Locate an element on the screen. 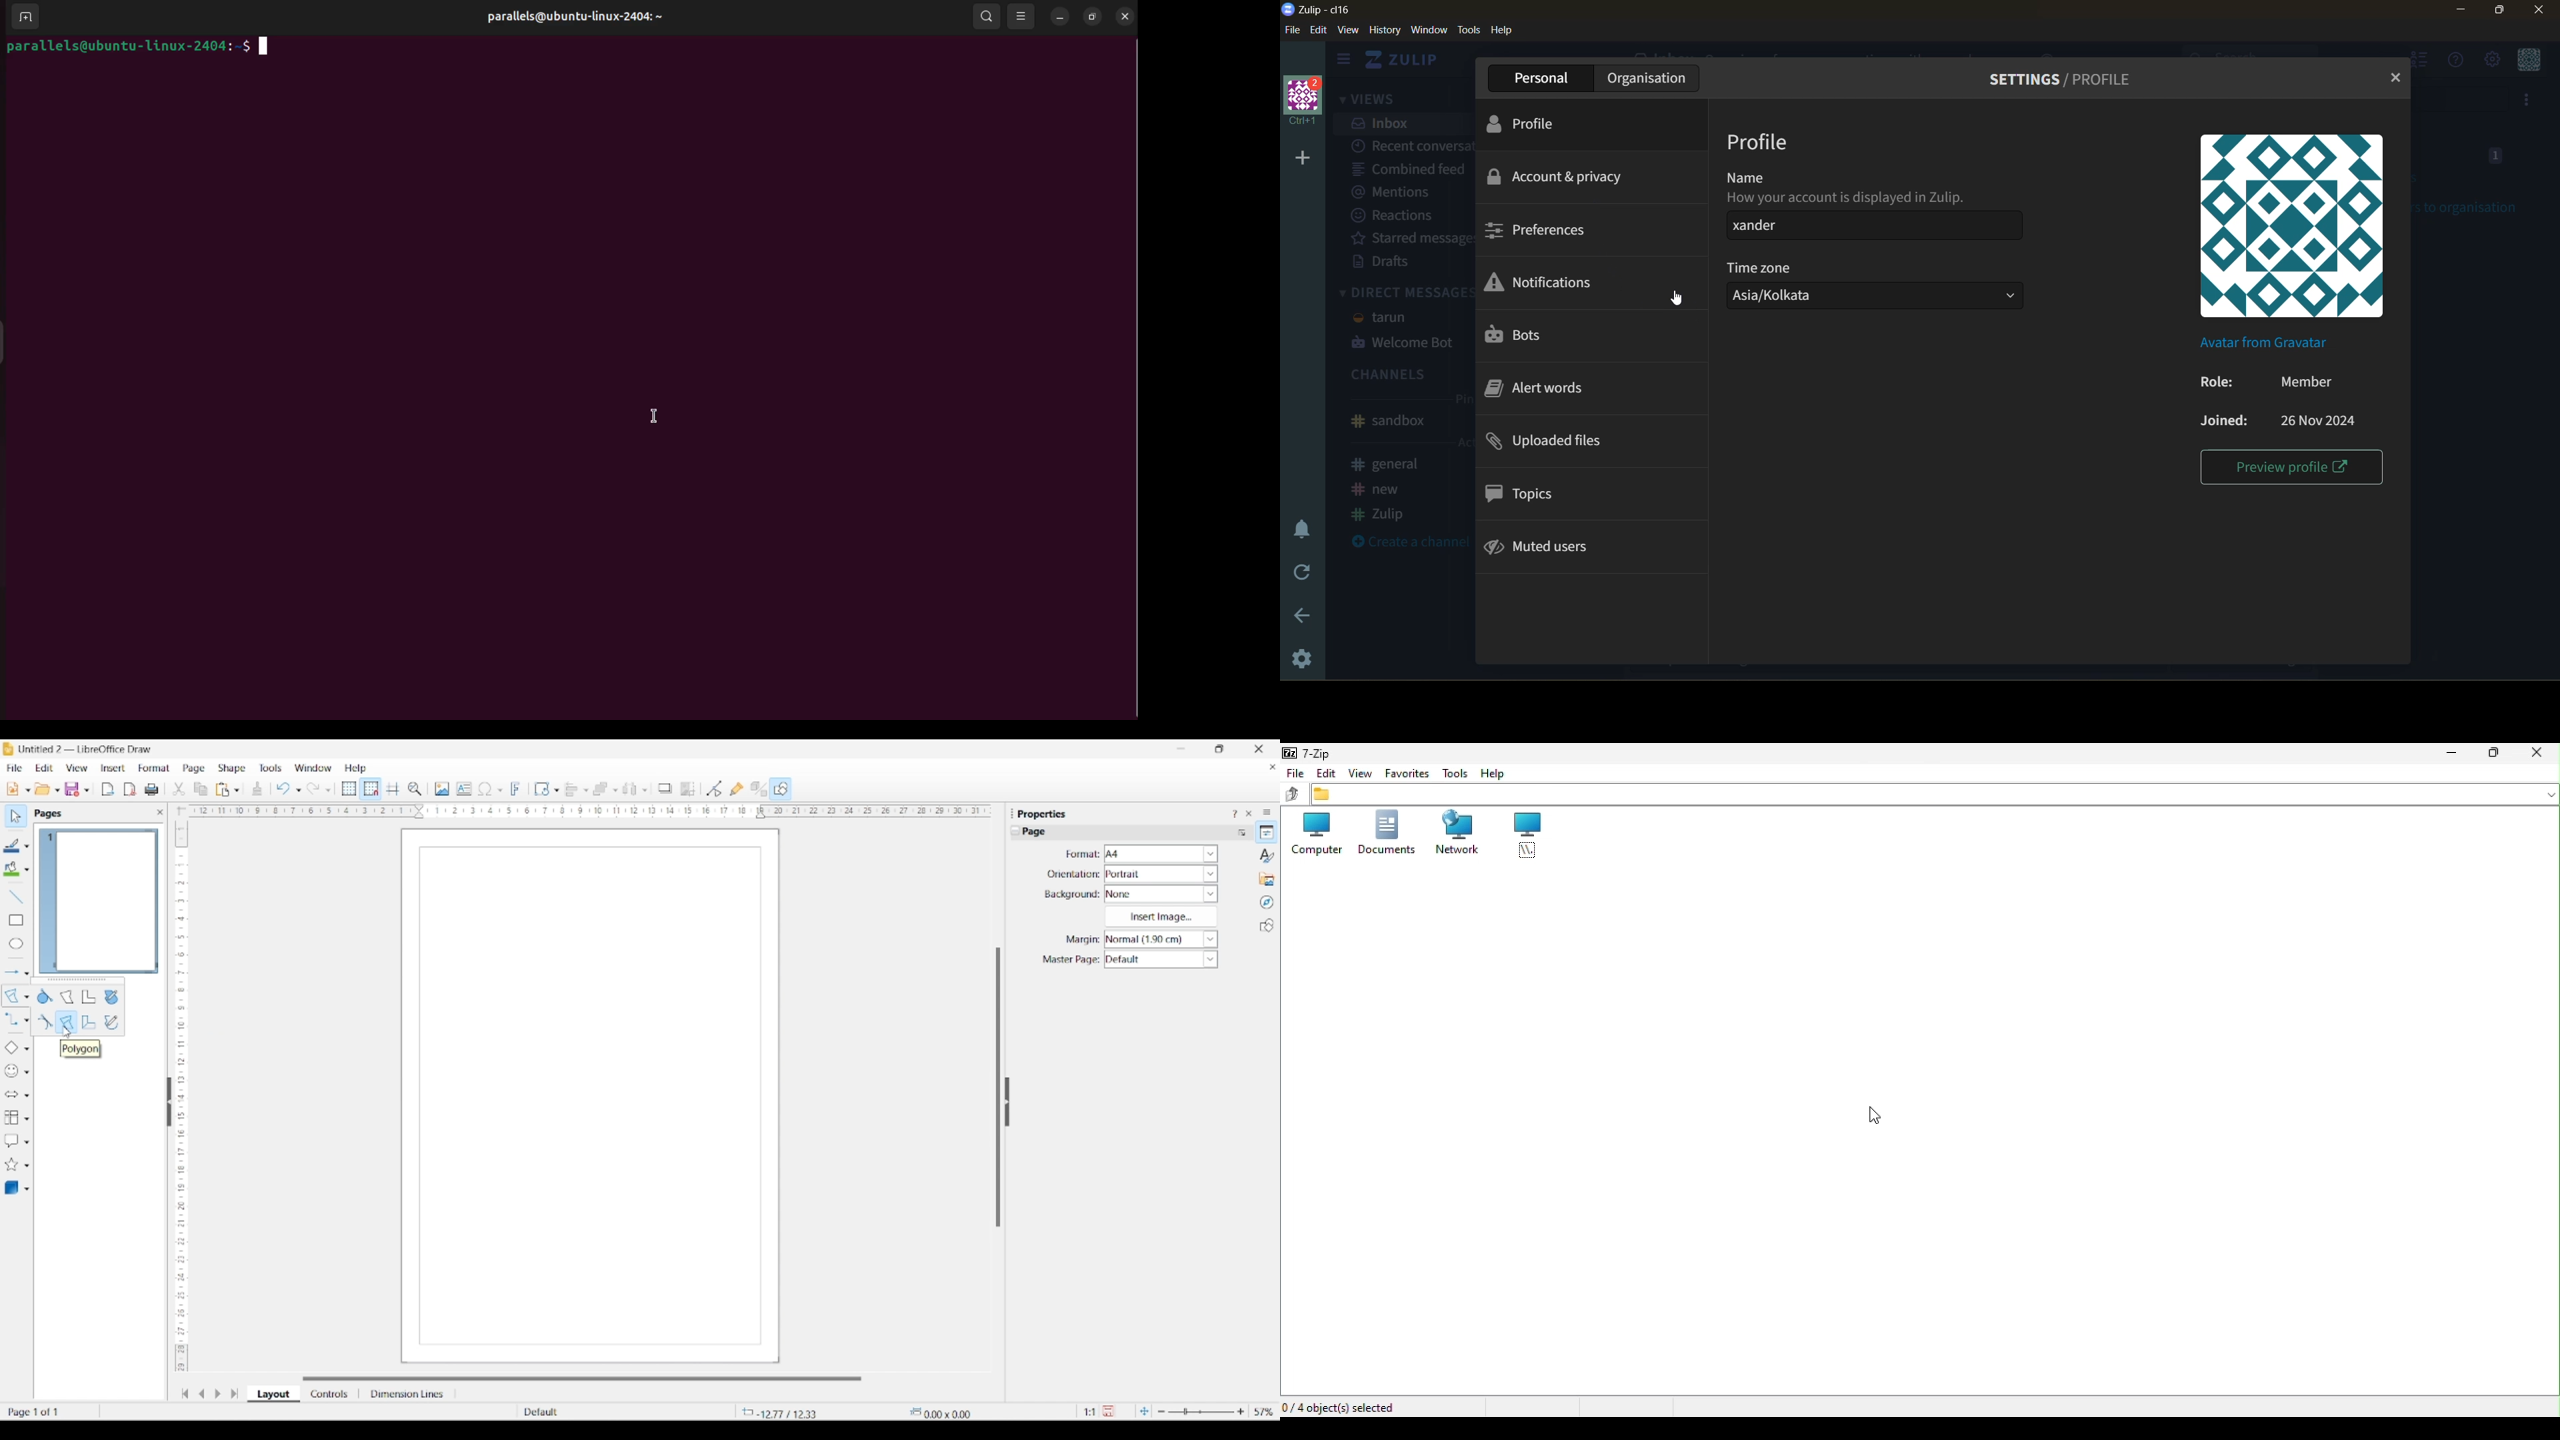  profile is located at coordinates (1762, 142).